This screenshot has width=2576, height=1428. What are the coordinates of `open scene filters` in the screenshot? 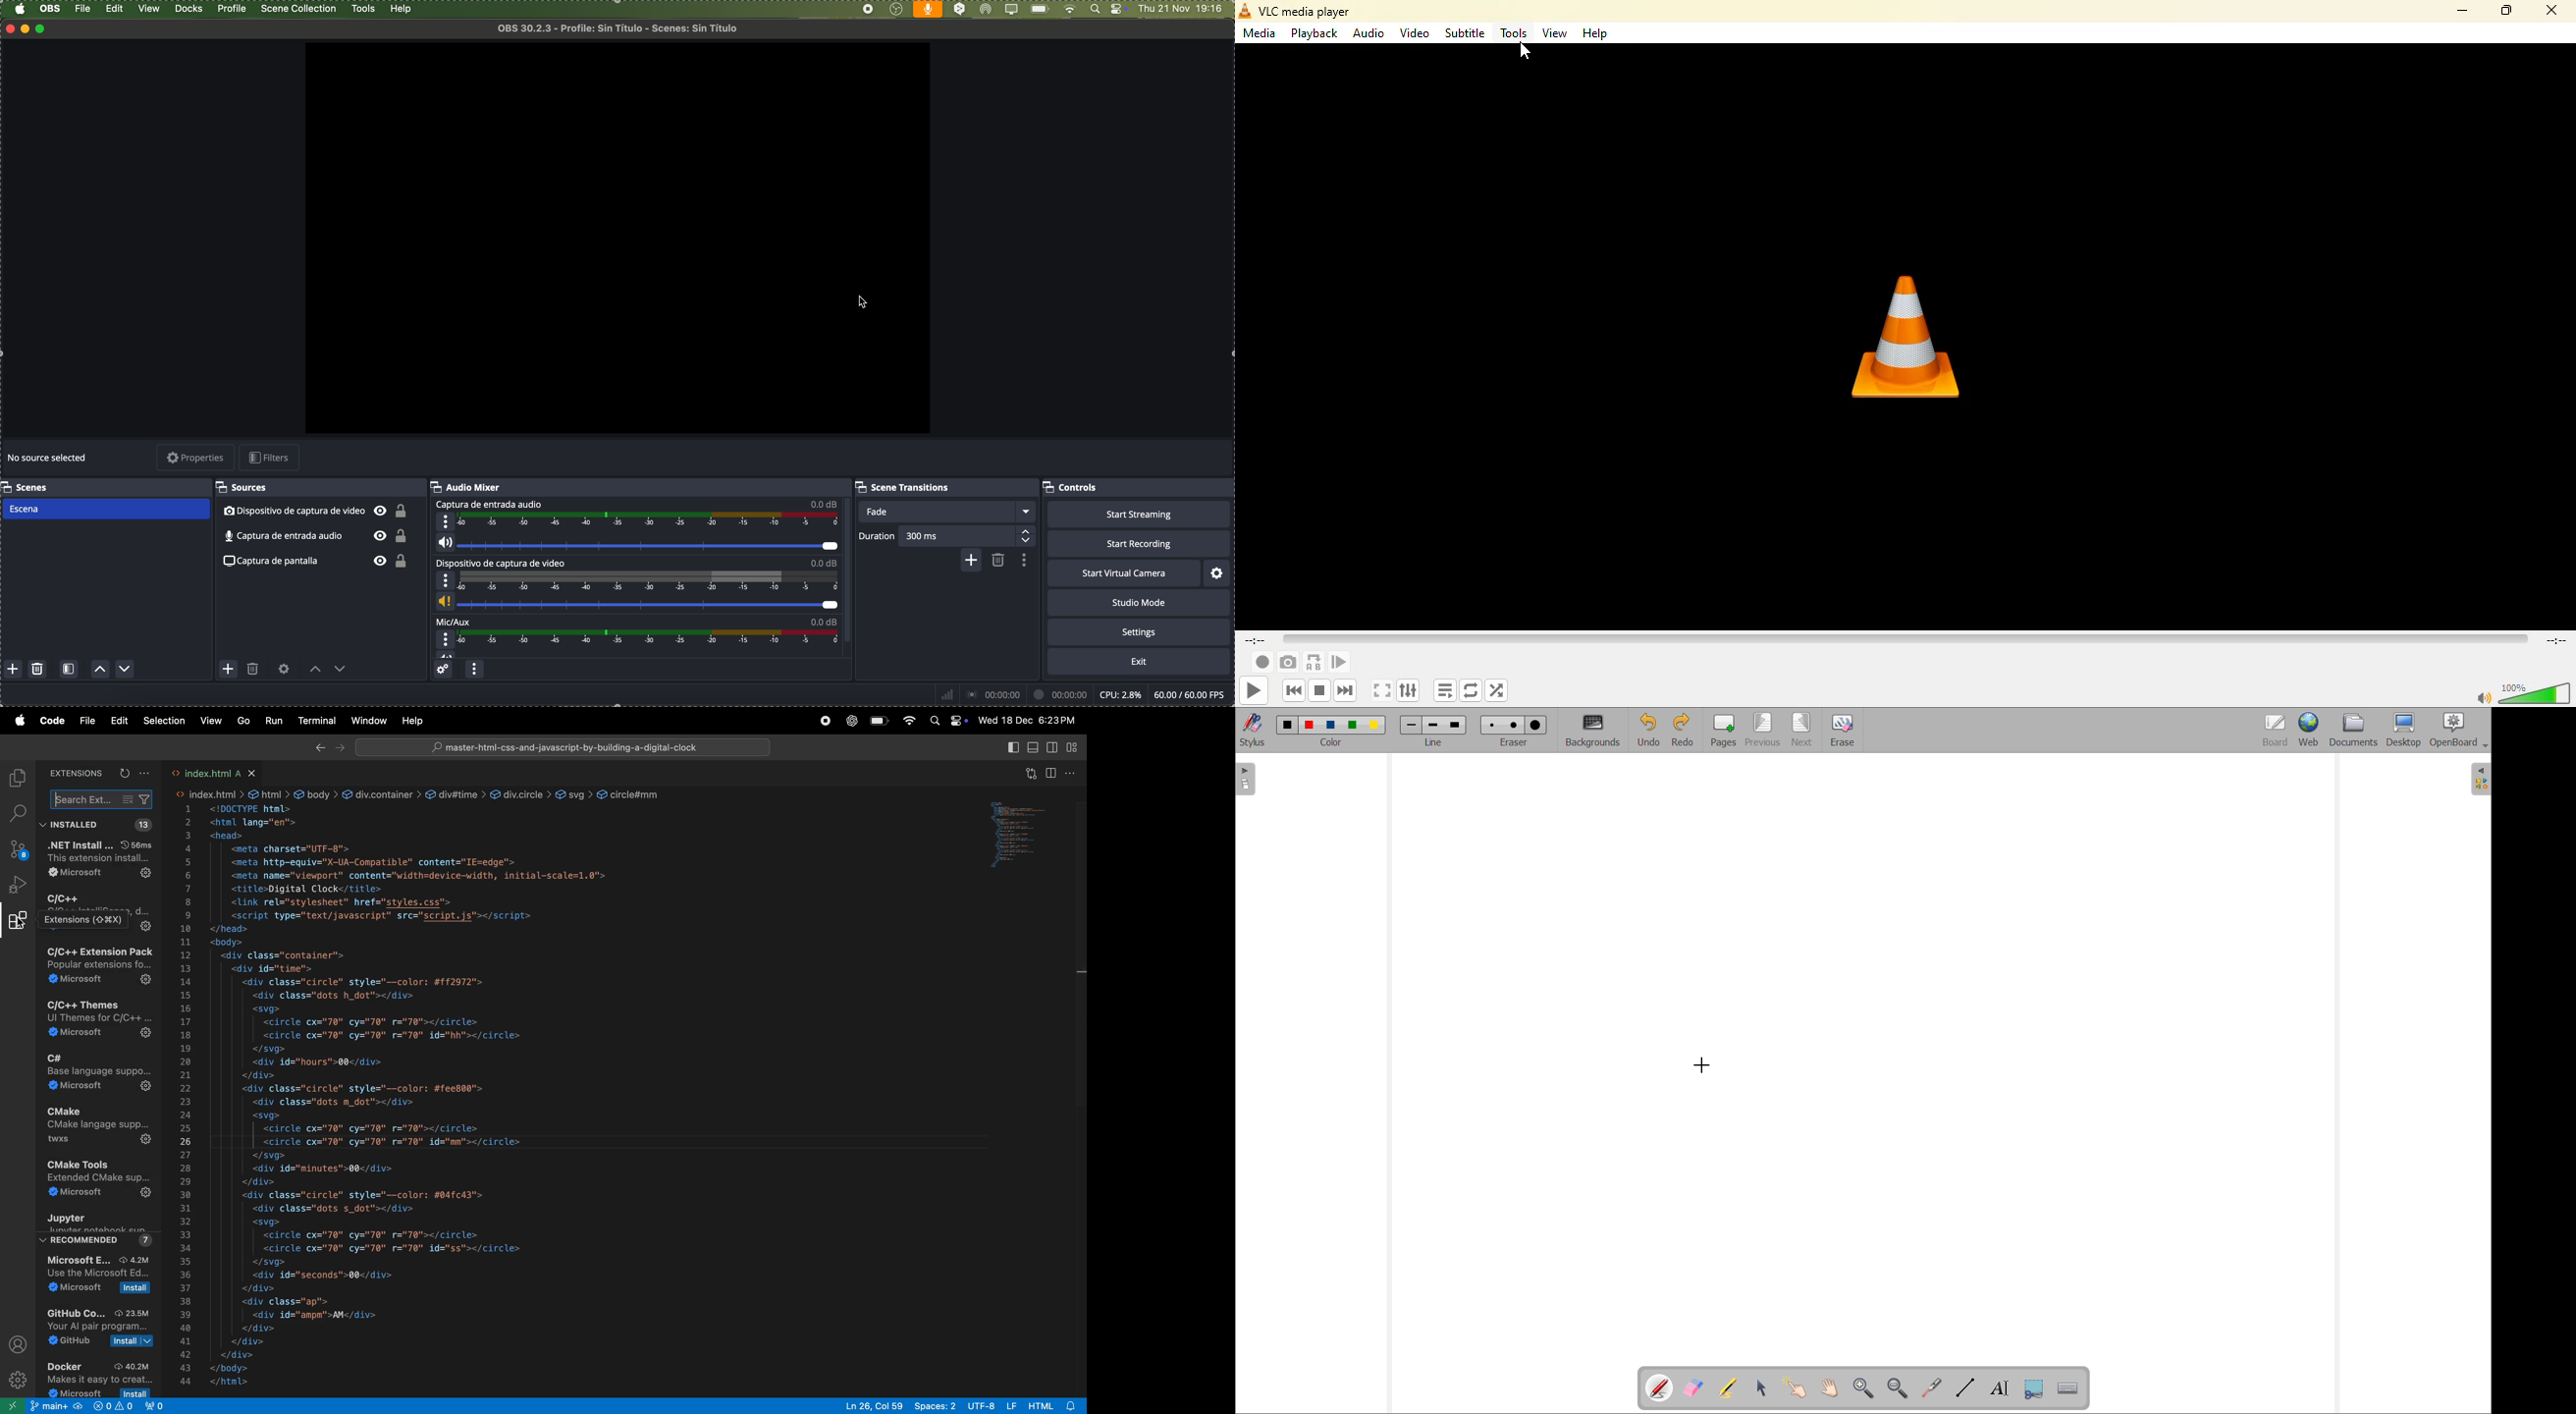 It's located at (69, 670).